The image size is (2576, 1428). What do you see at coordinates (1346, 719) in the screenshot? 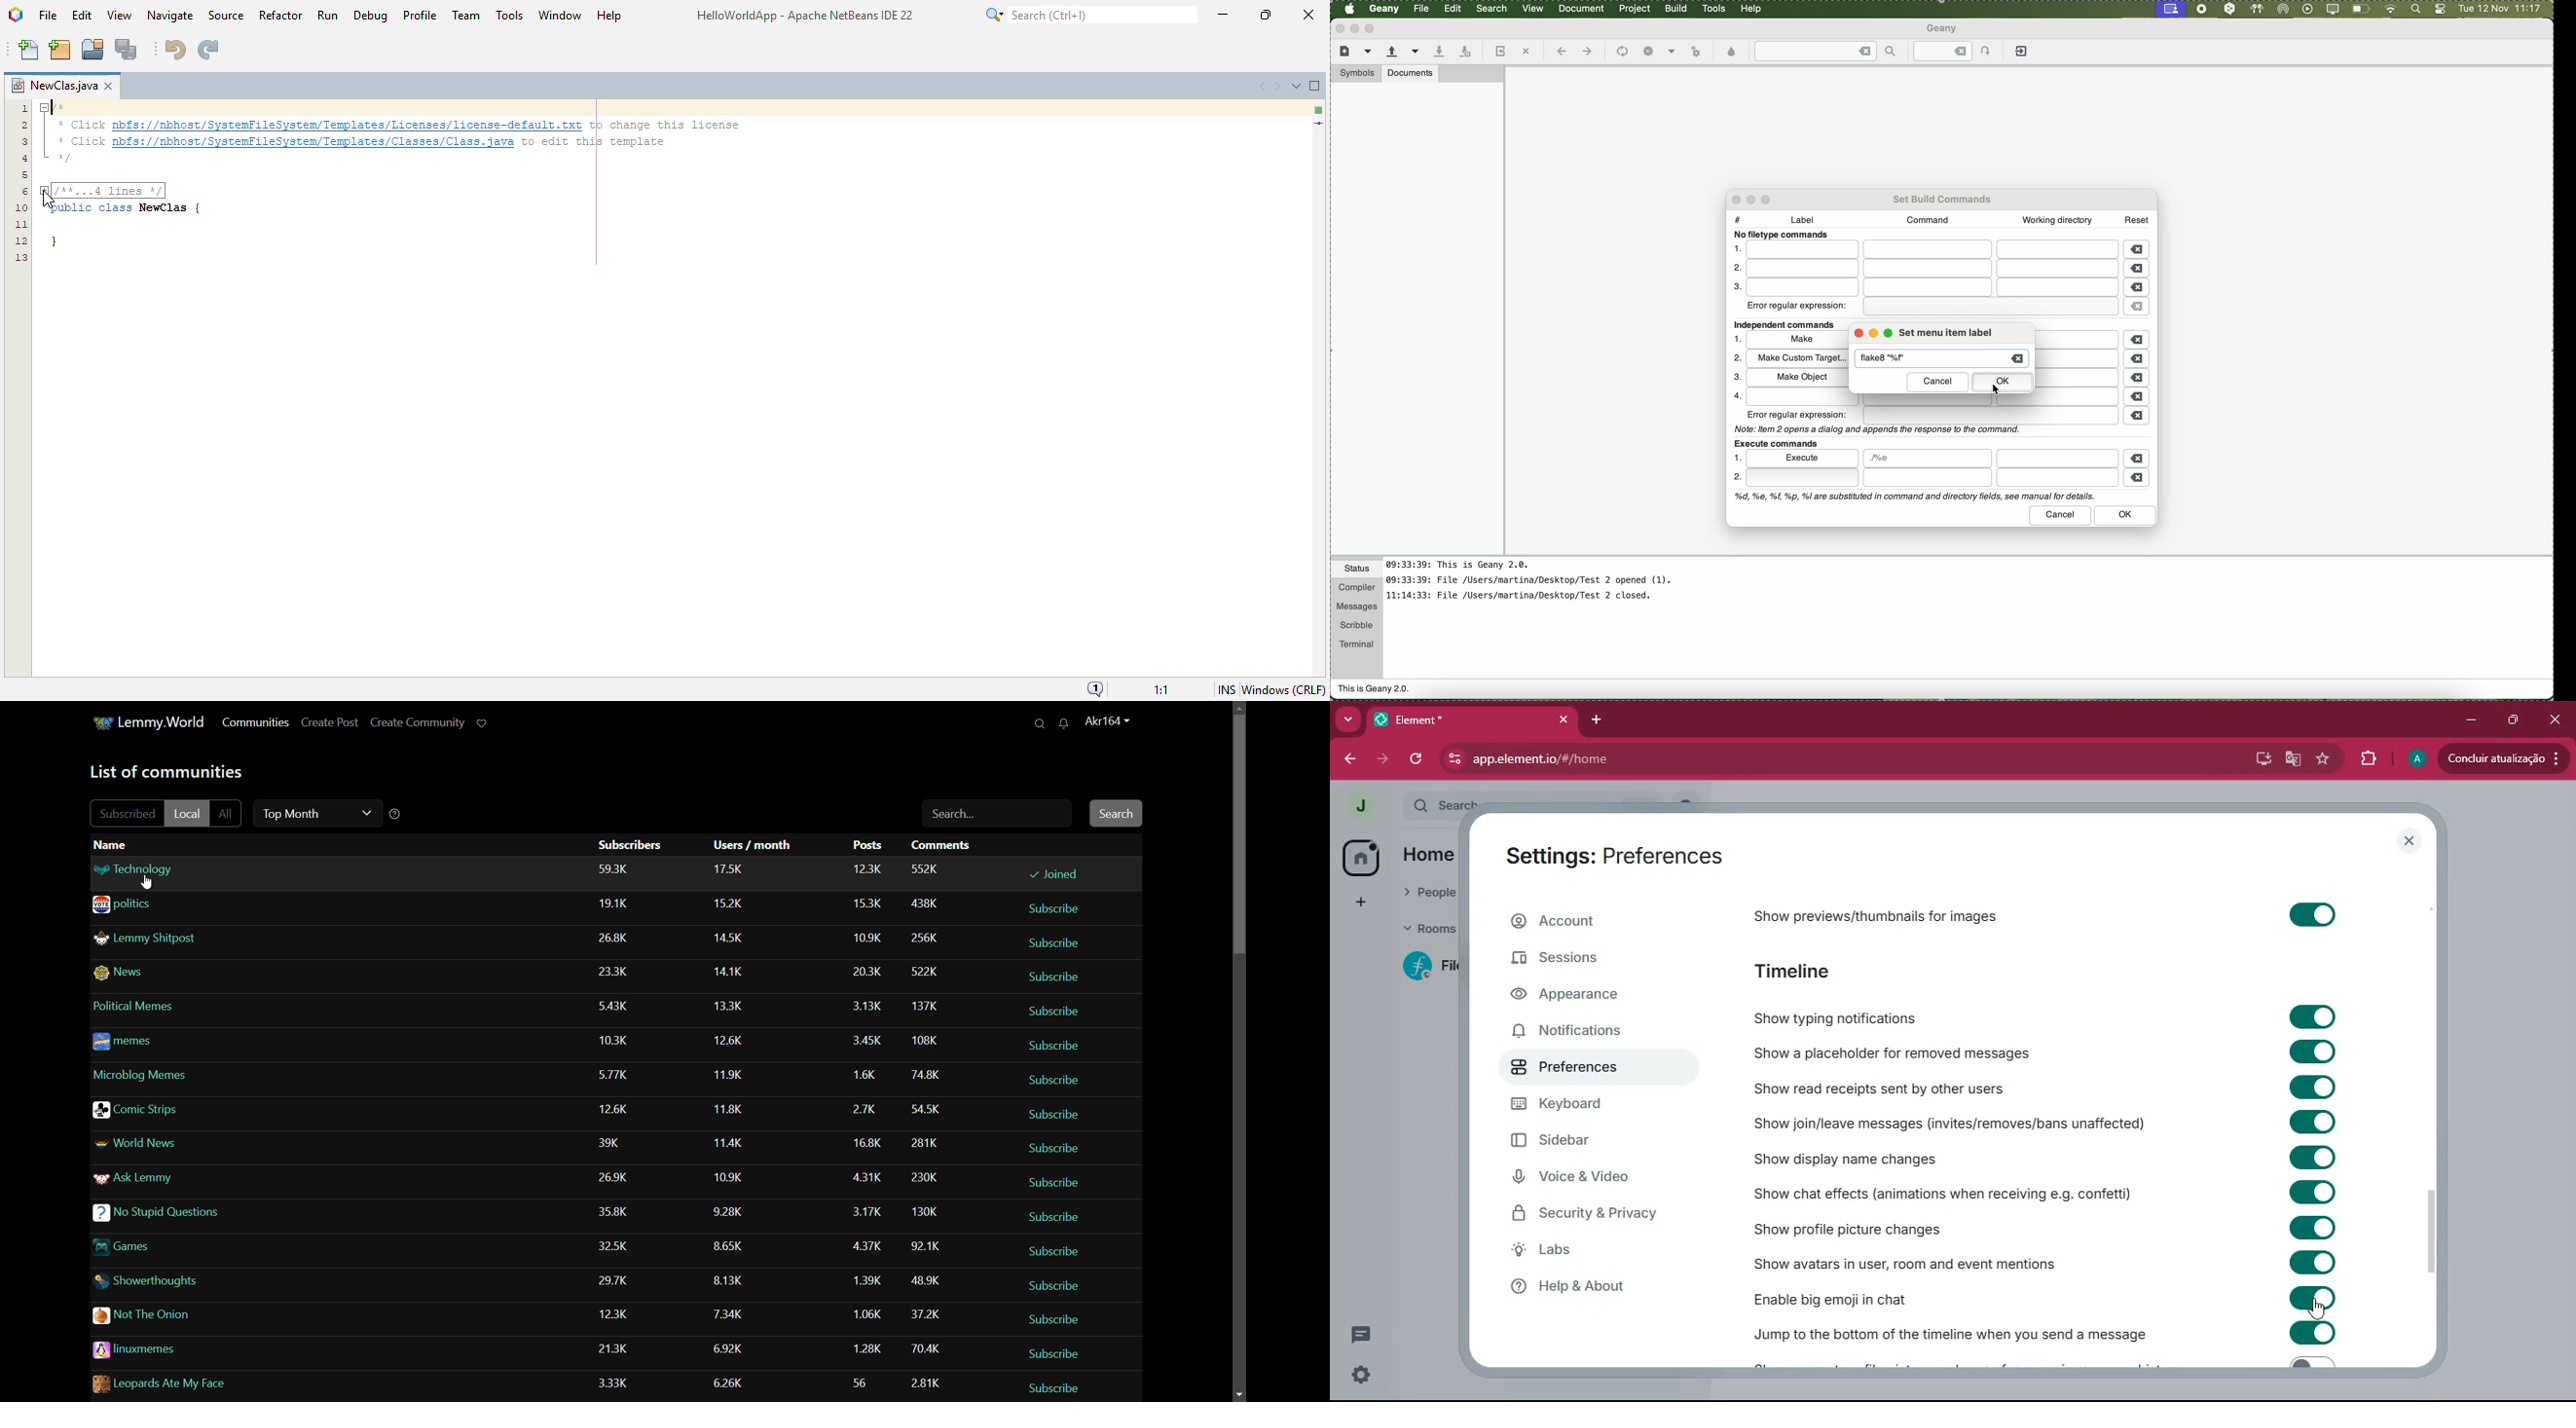
I see `more` at bounding box center [1346, 719].